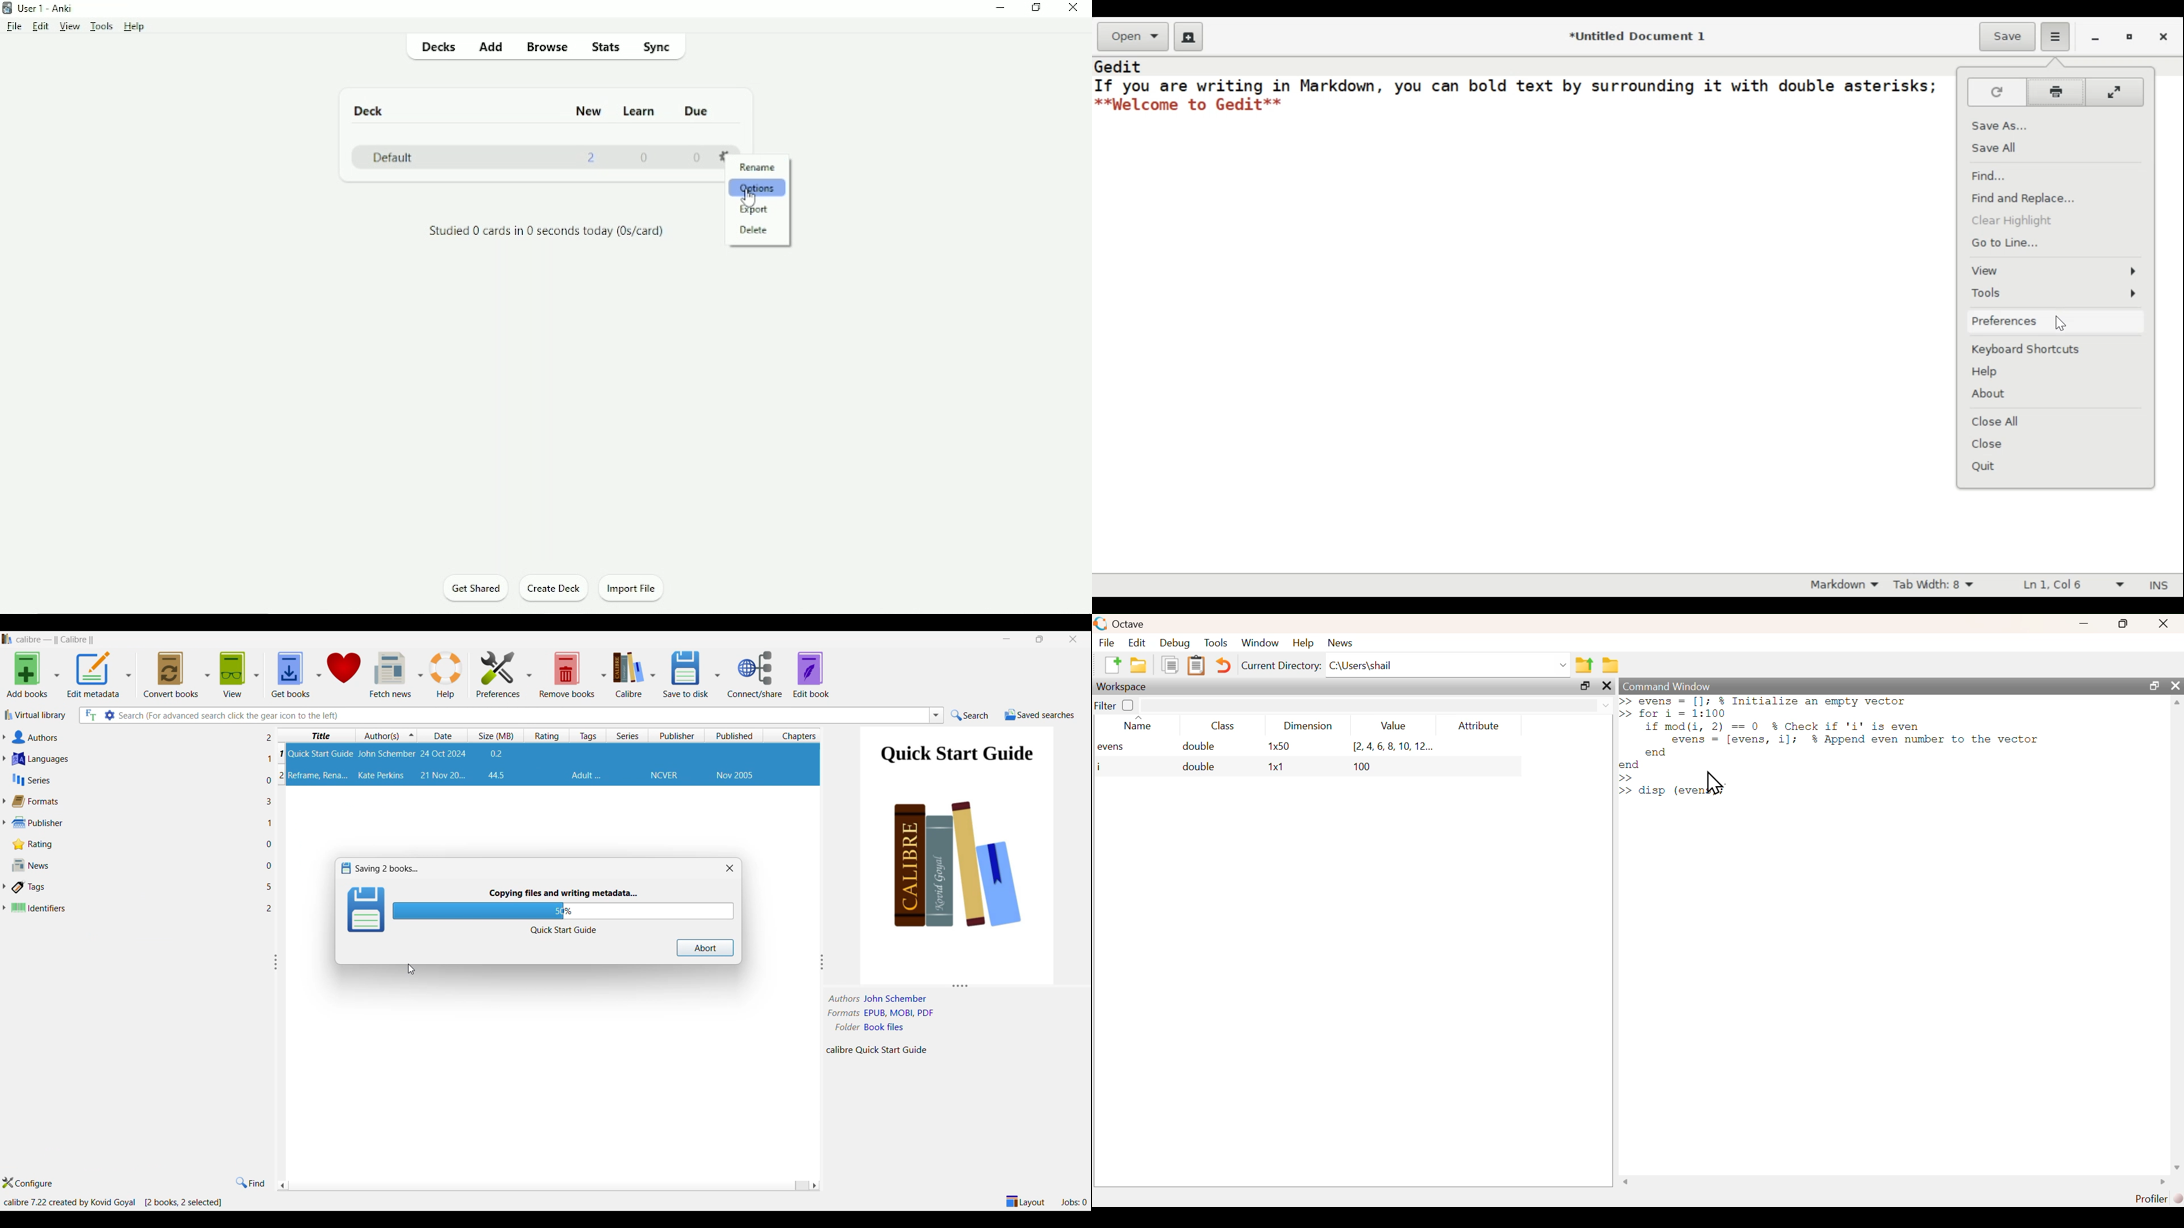 Image resolution: width=2184 pixels, height=1232 pixels. I want to click on profiler, so click(2152, 1199).